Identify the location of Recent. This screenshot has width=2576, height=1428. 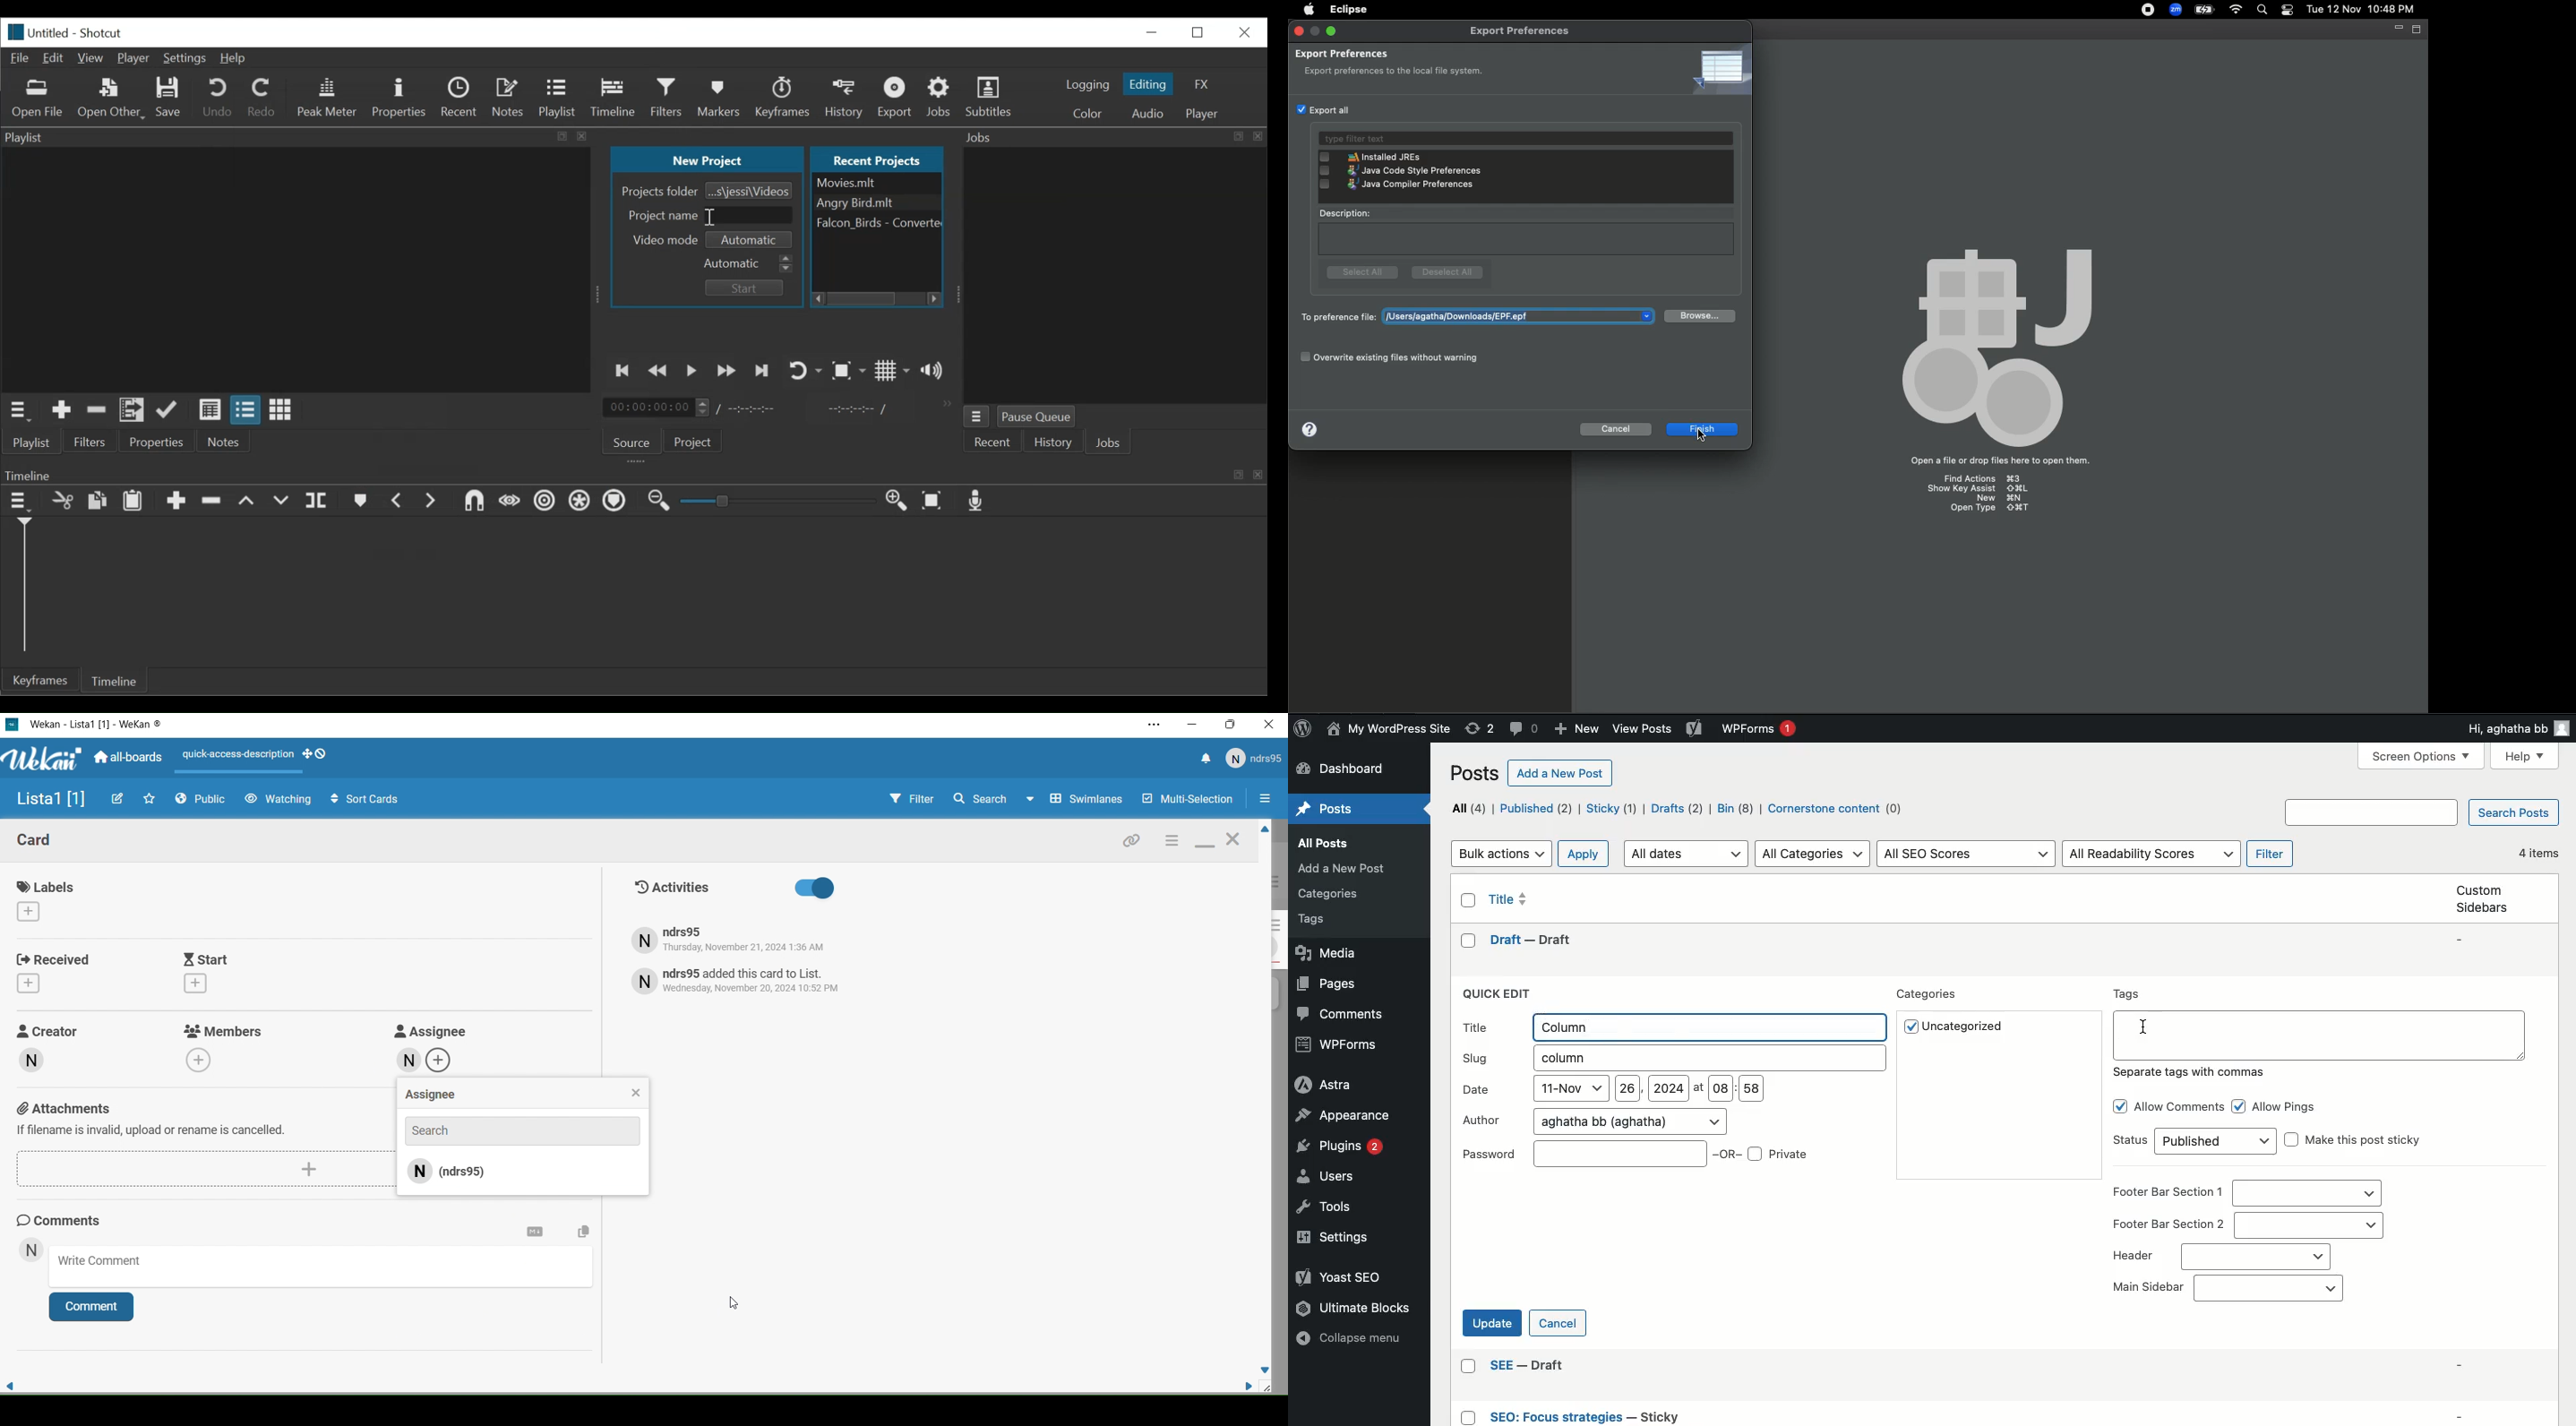
(992, 441).